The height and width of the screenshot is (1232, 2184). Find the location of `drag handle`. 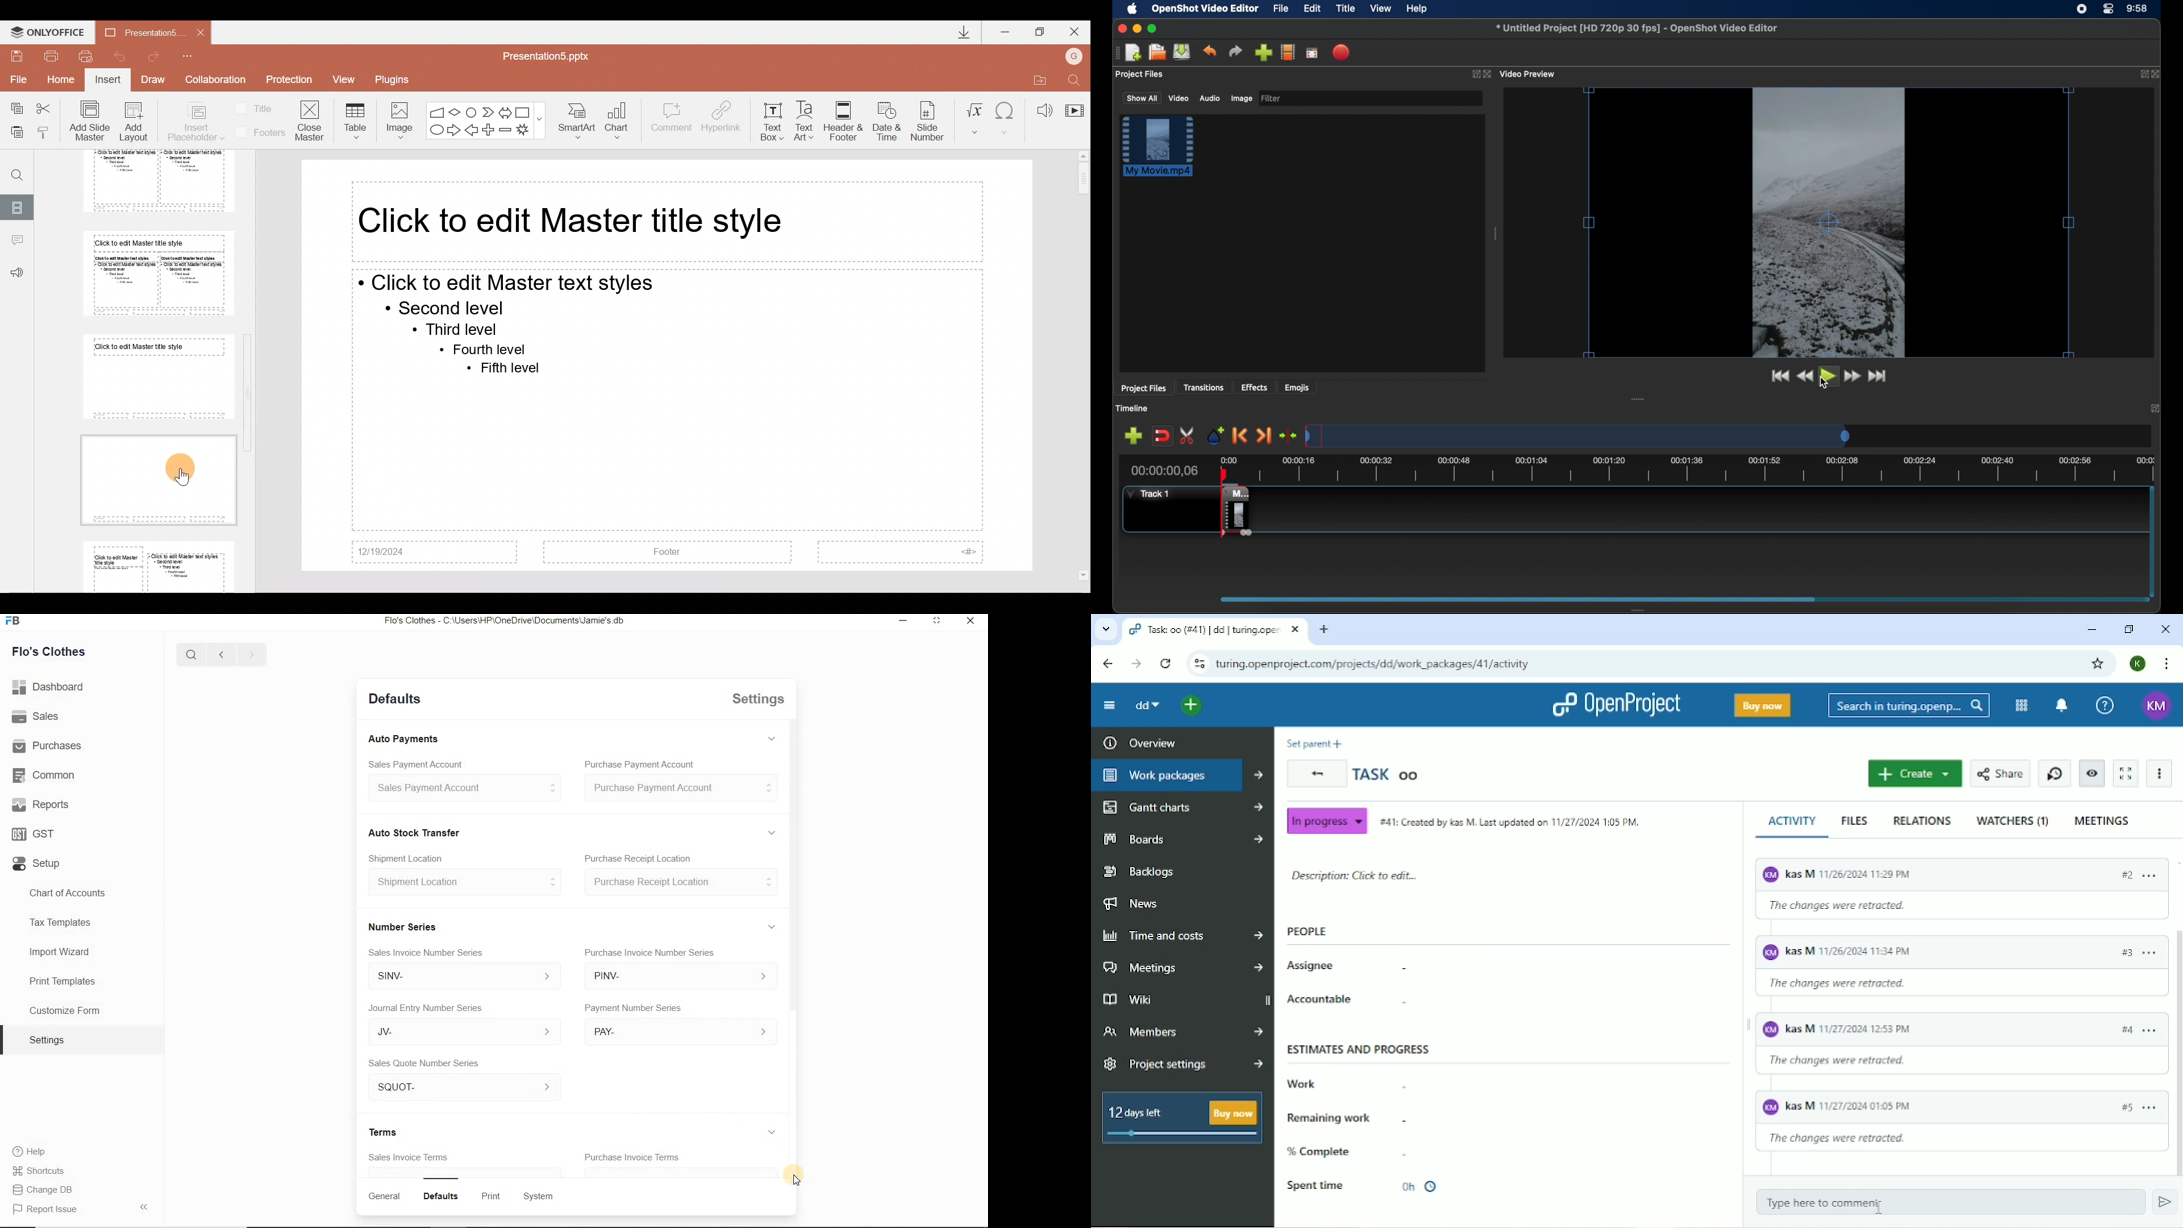

drag handle is located at coordinates (1117, 53).